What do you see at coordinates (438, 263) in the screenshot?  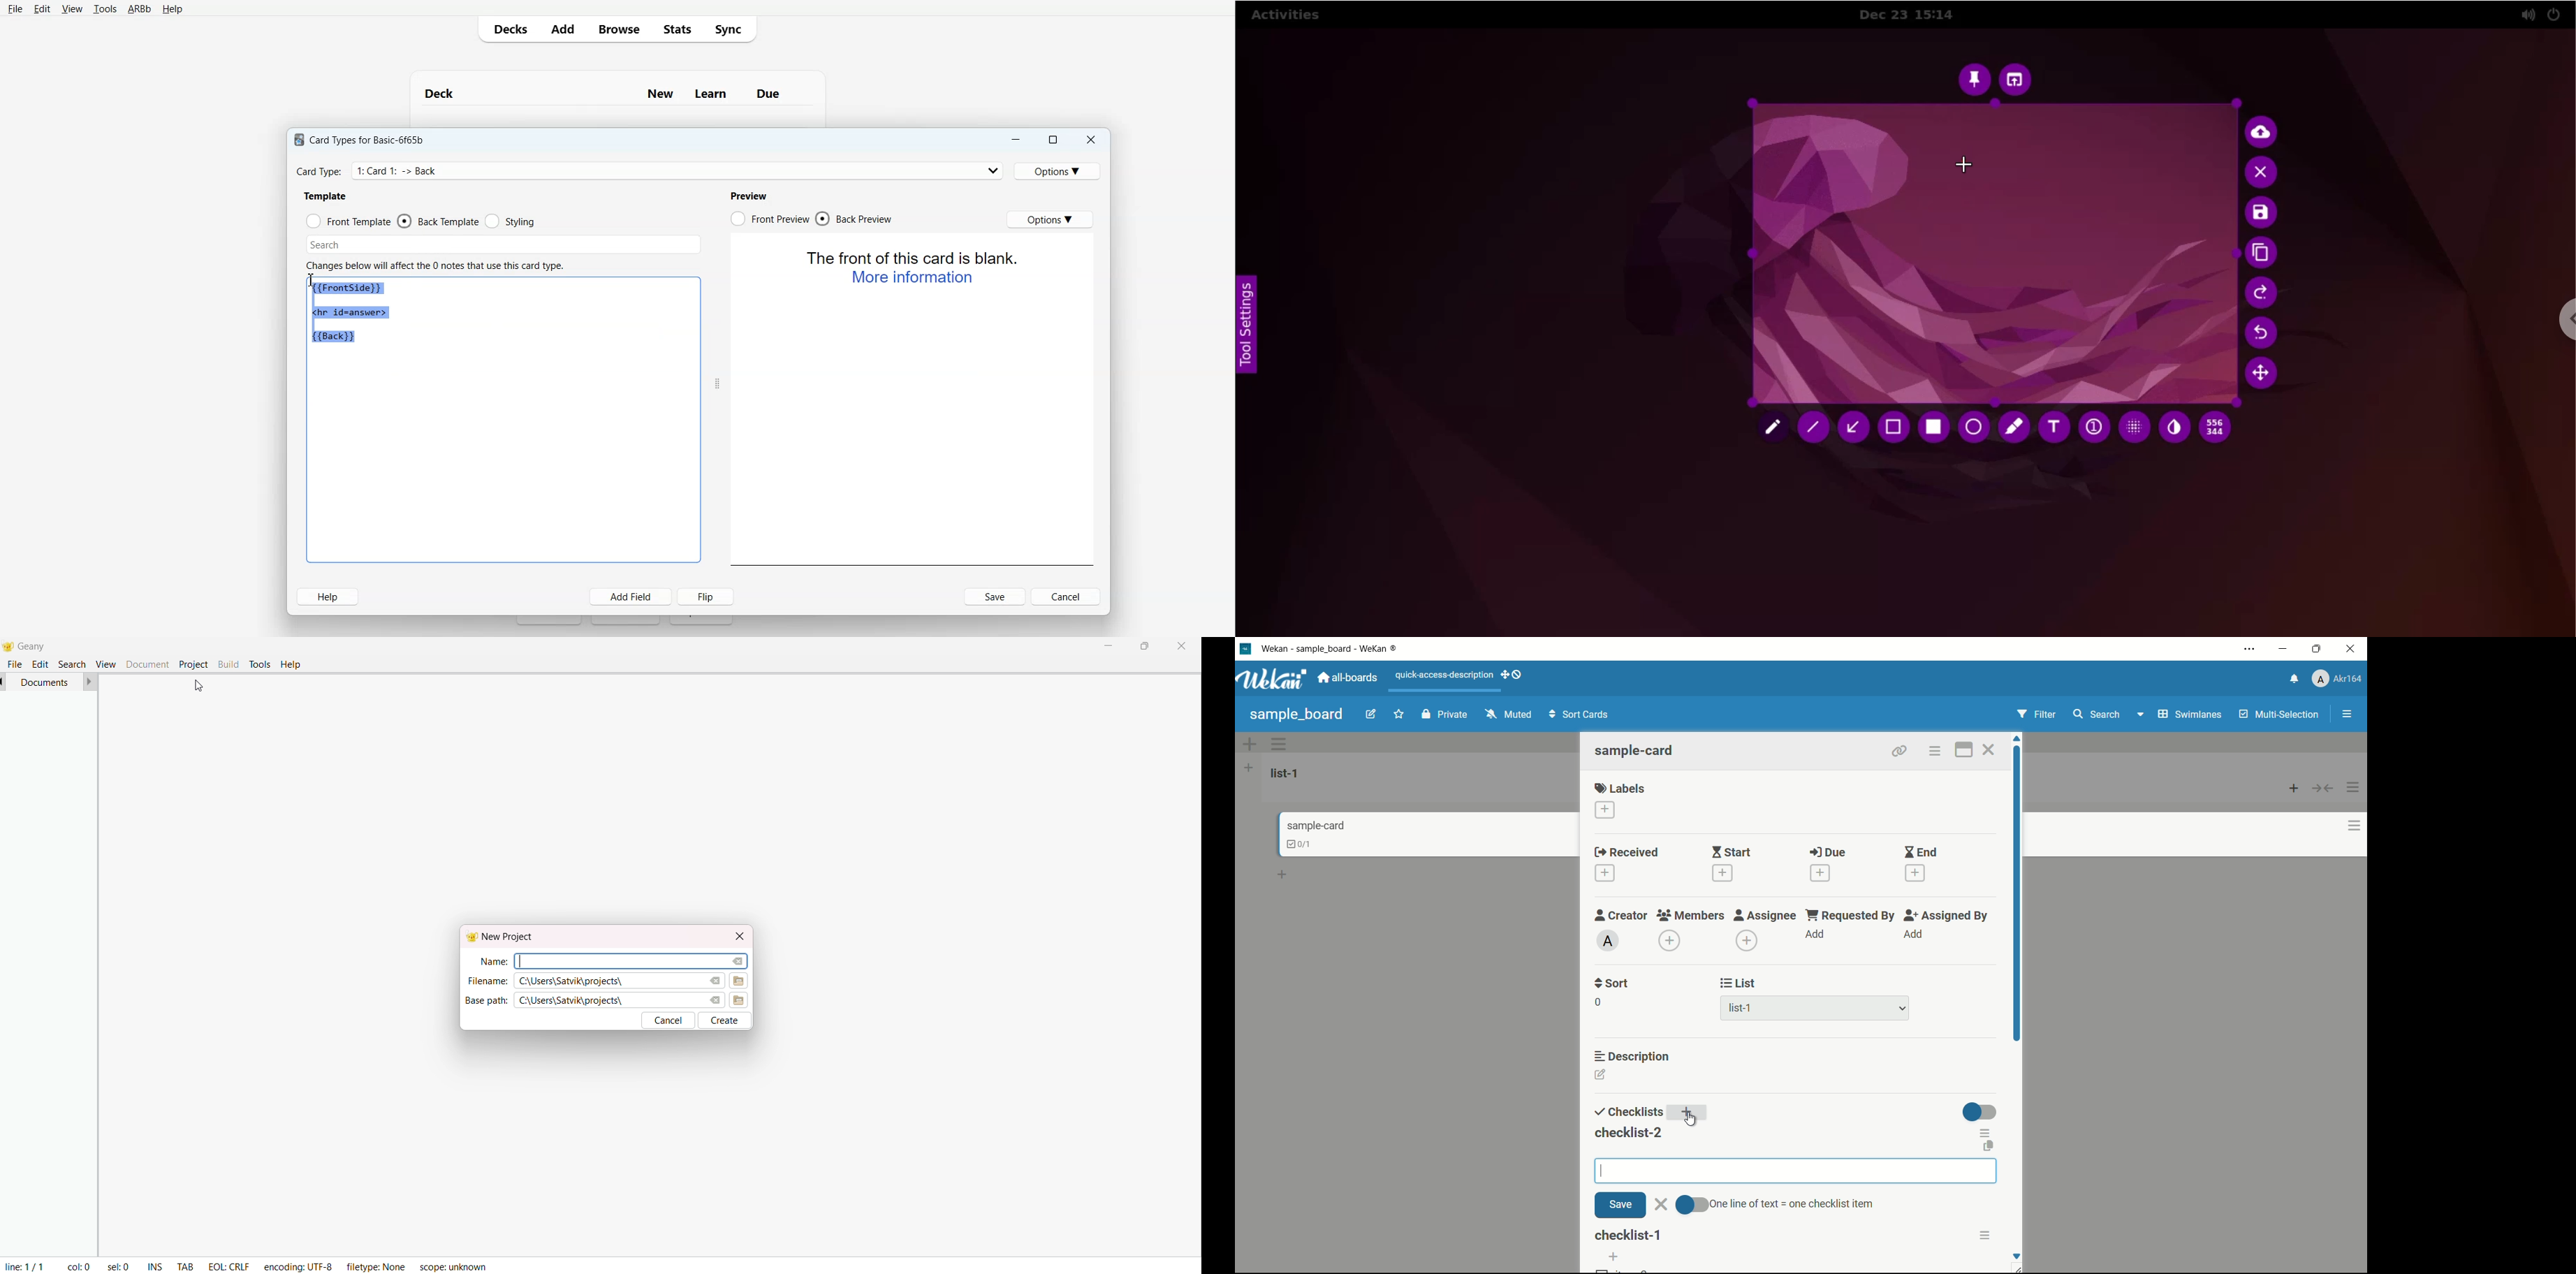 I see `Text 3` at bounding box center [438, 263].